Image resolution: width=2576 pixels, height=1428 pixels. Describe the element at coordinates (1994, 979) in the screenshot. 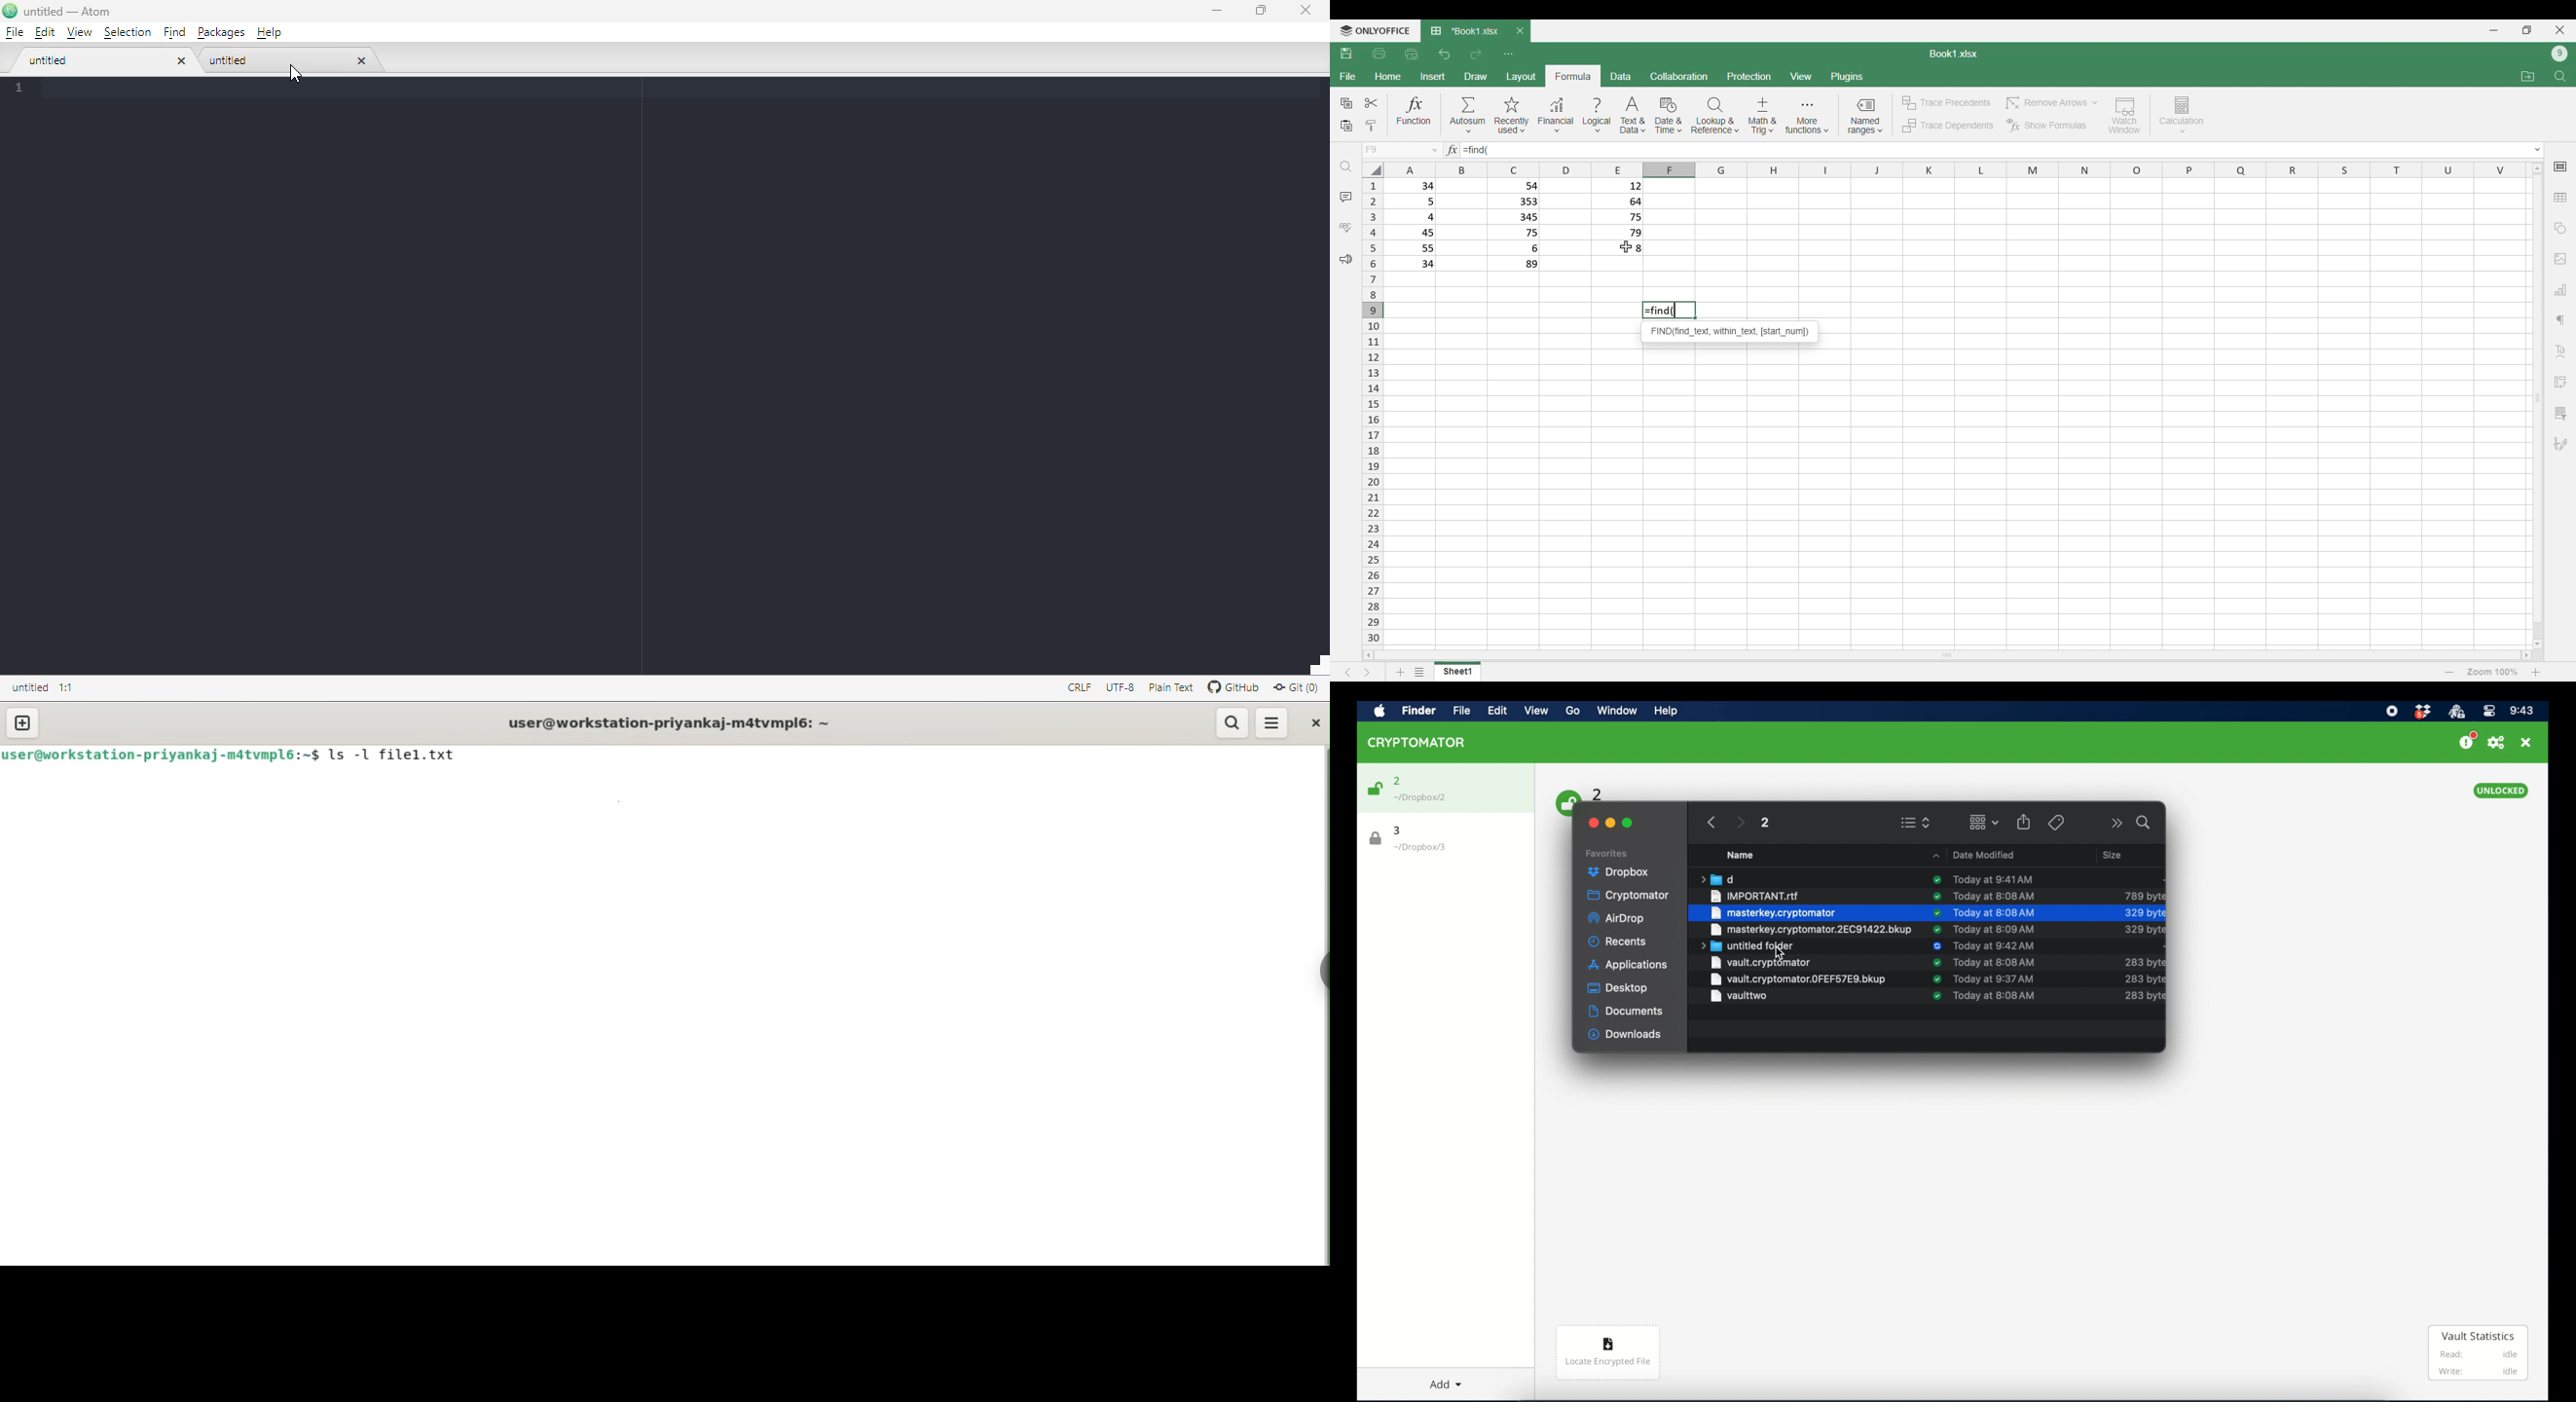

I see `date` at that location.